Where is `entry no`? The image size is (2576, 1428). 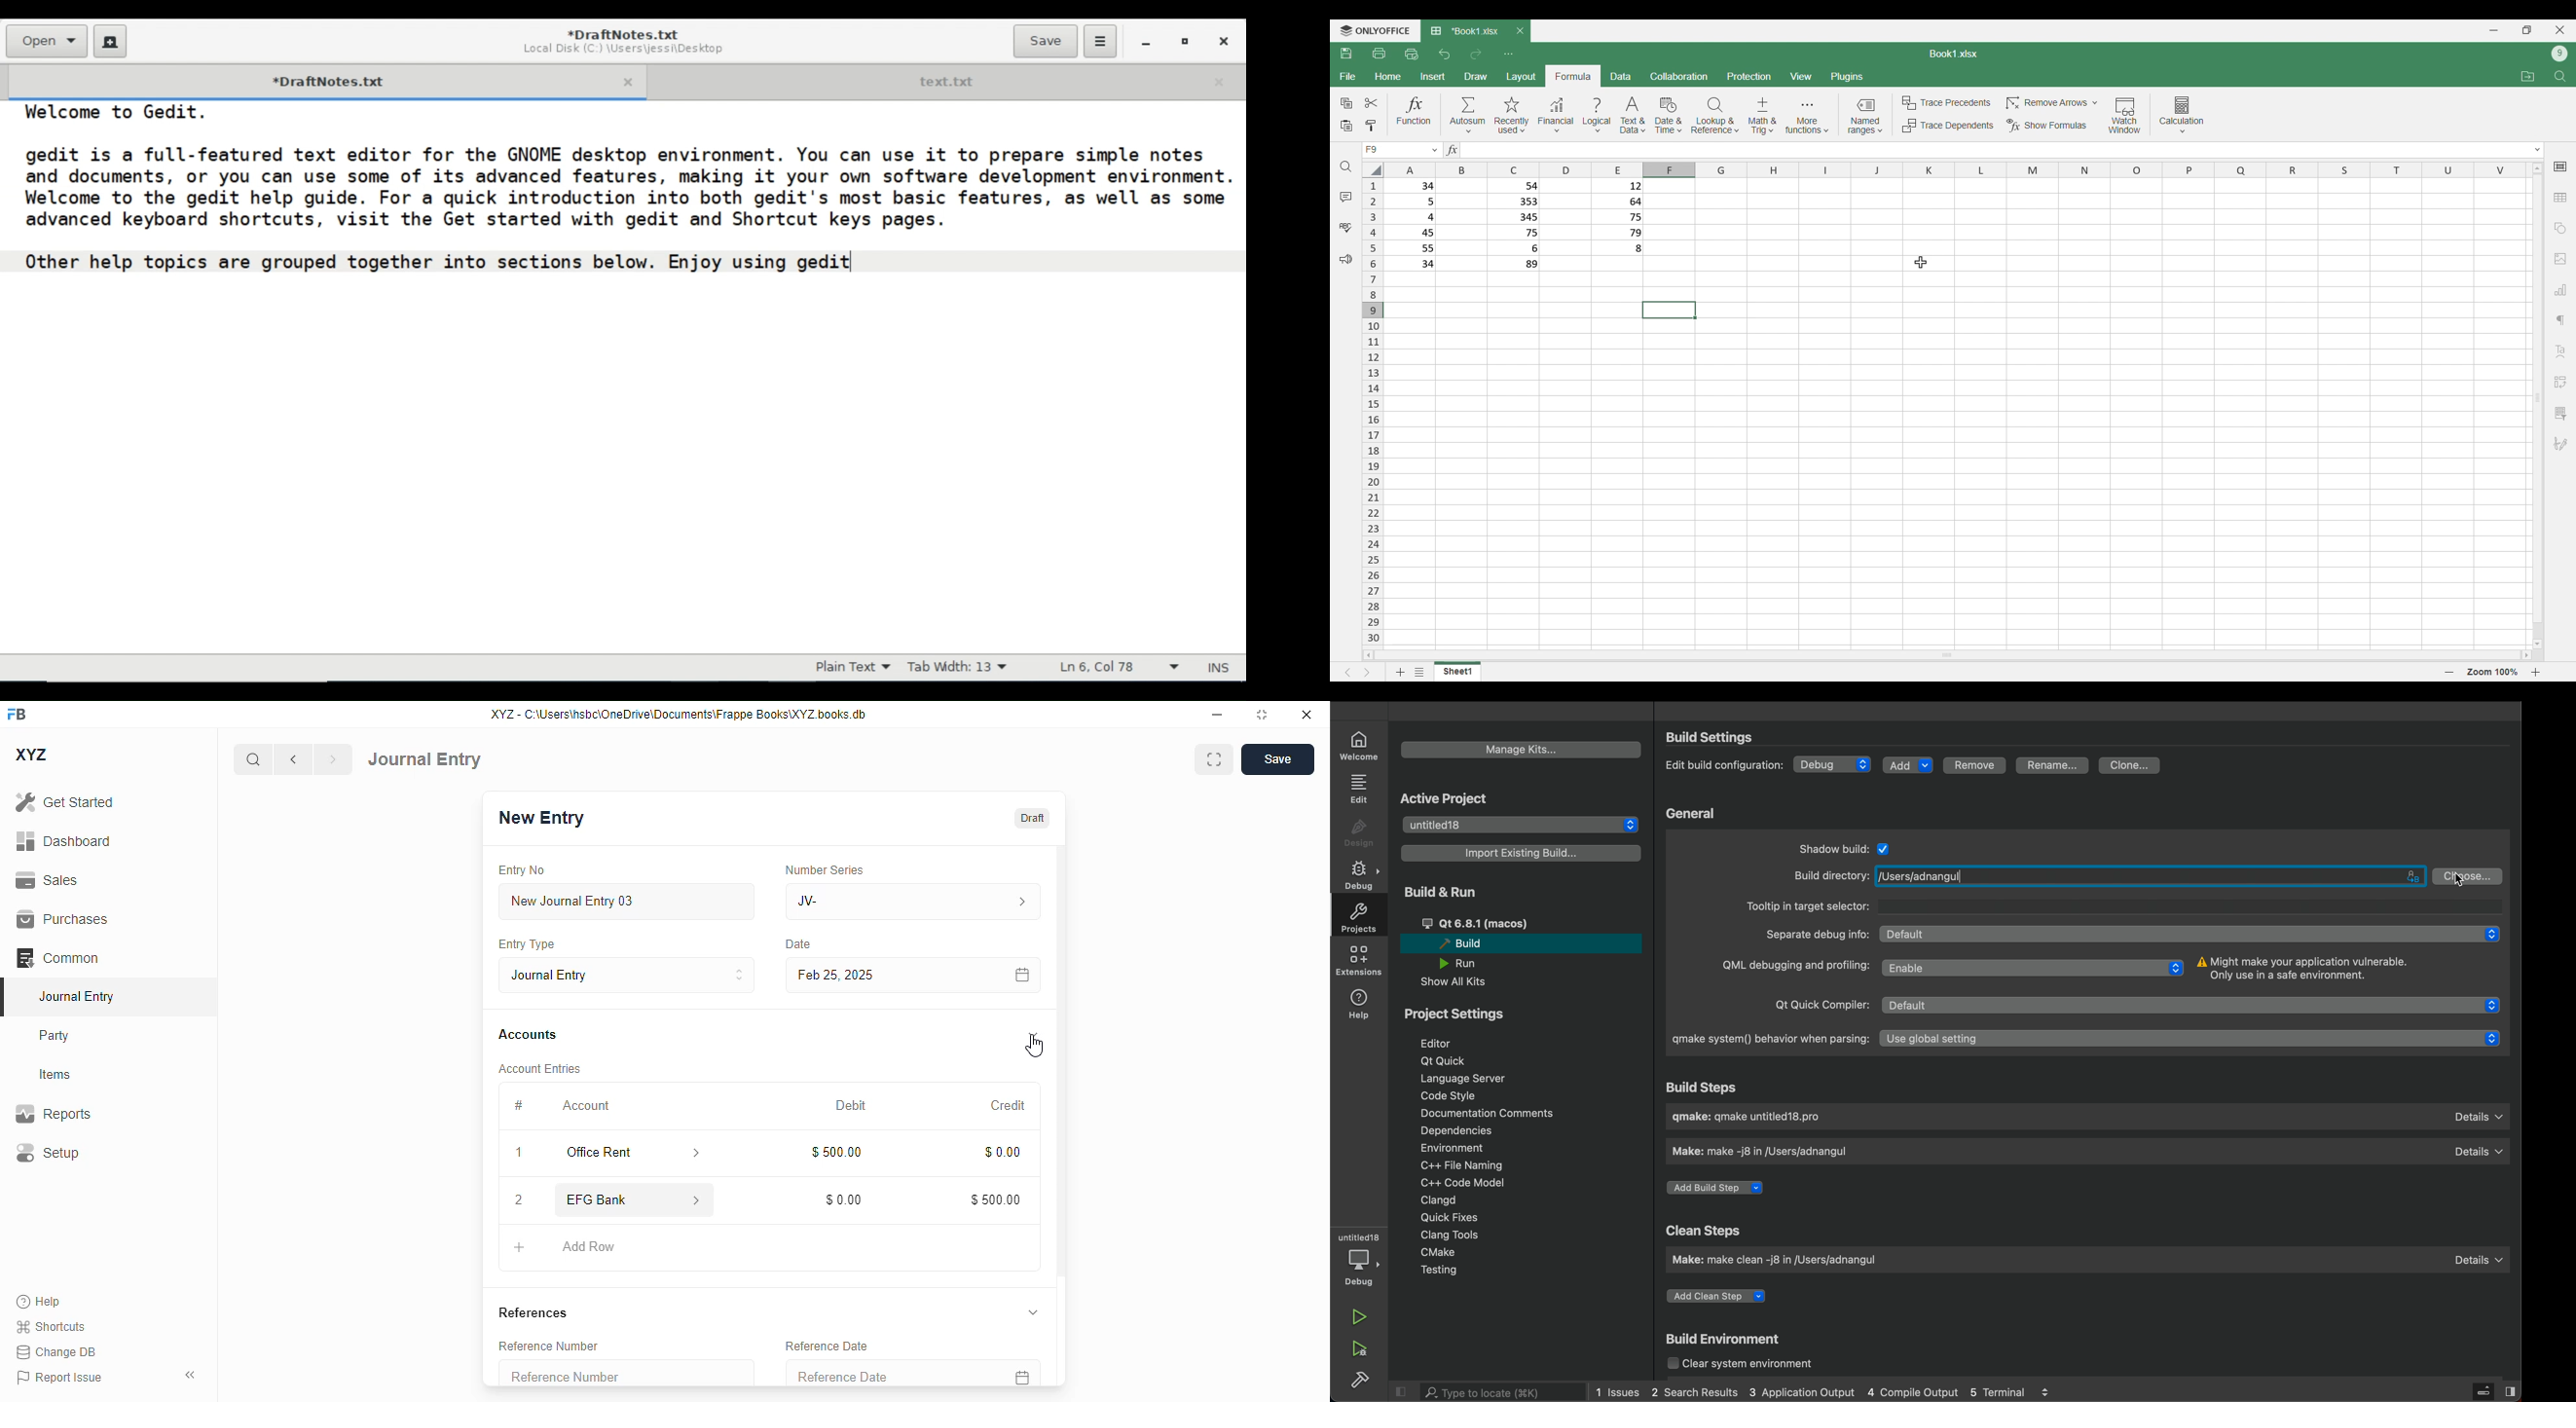 entry no is located at coordinates (522, 870).